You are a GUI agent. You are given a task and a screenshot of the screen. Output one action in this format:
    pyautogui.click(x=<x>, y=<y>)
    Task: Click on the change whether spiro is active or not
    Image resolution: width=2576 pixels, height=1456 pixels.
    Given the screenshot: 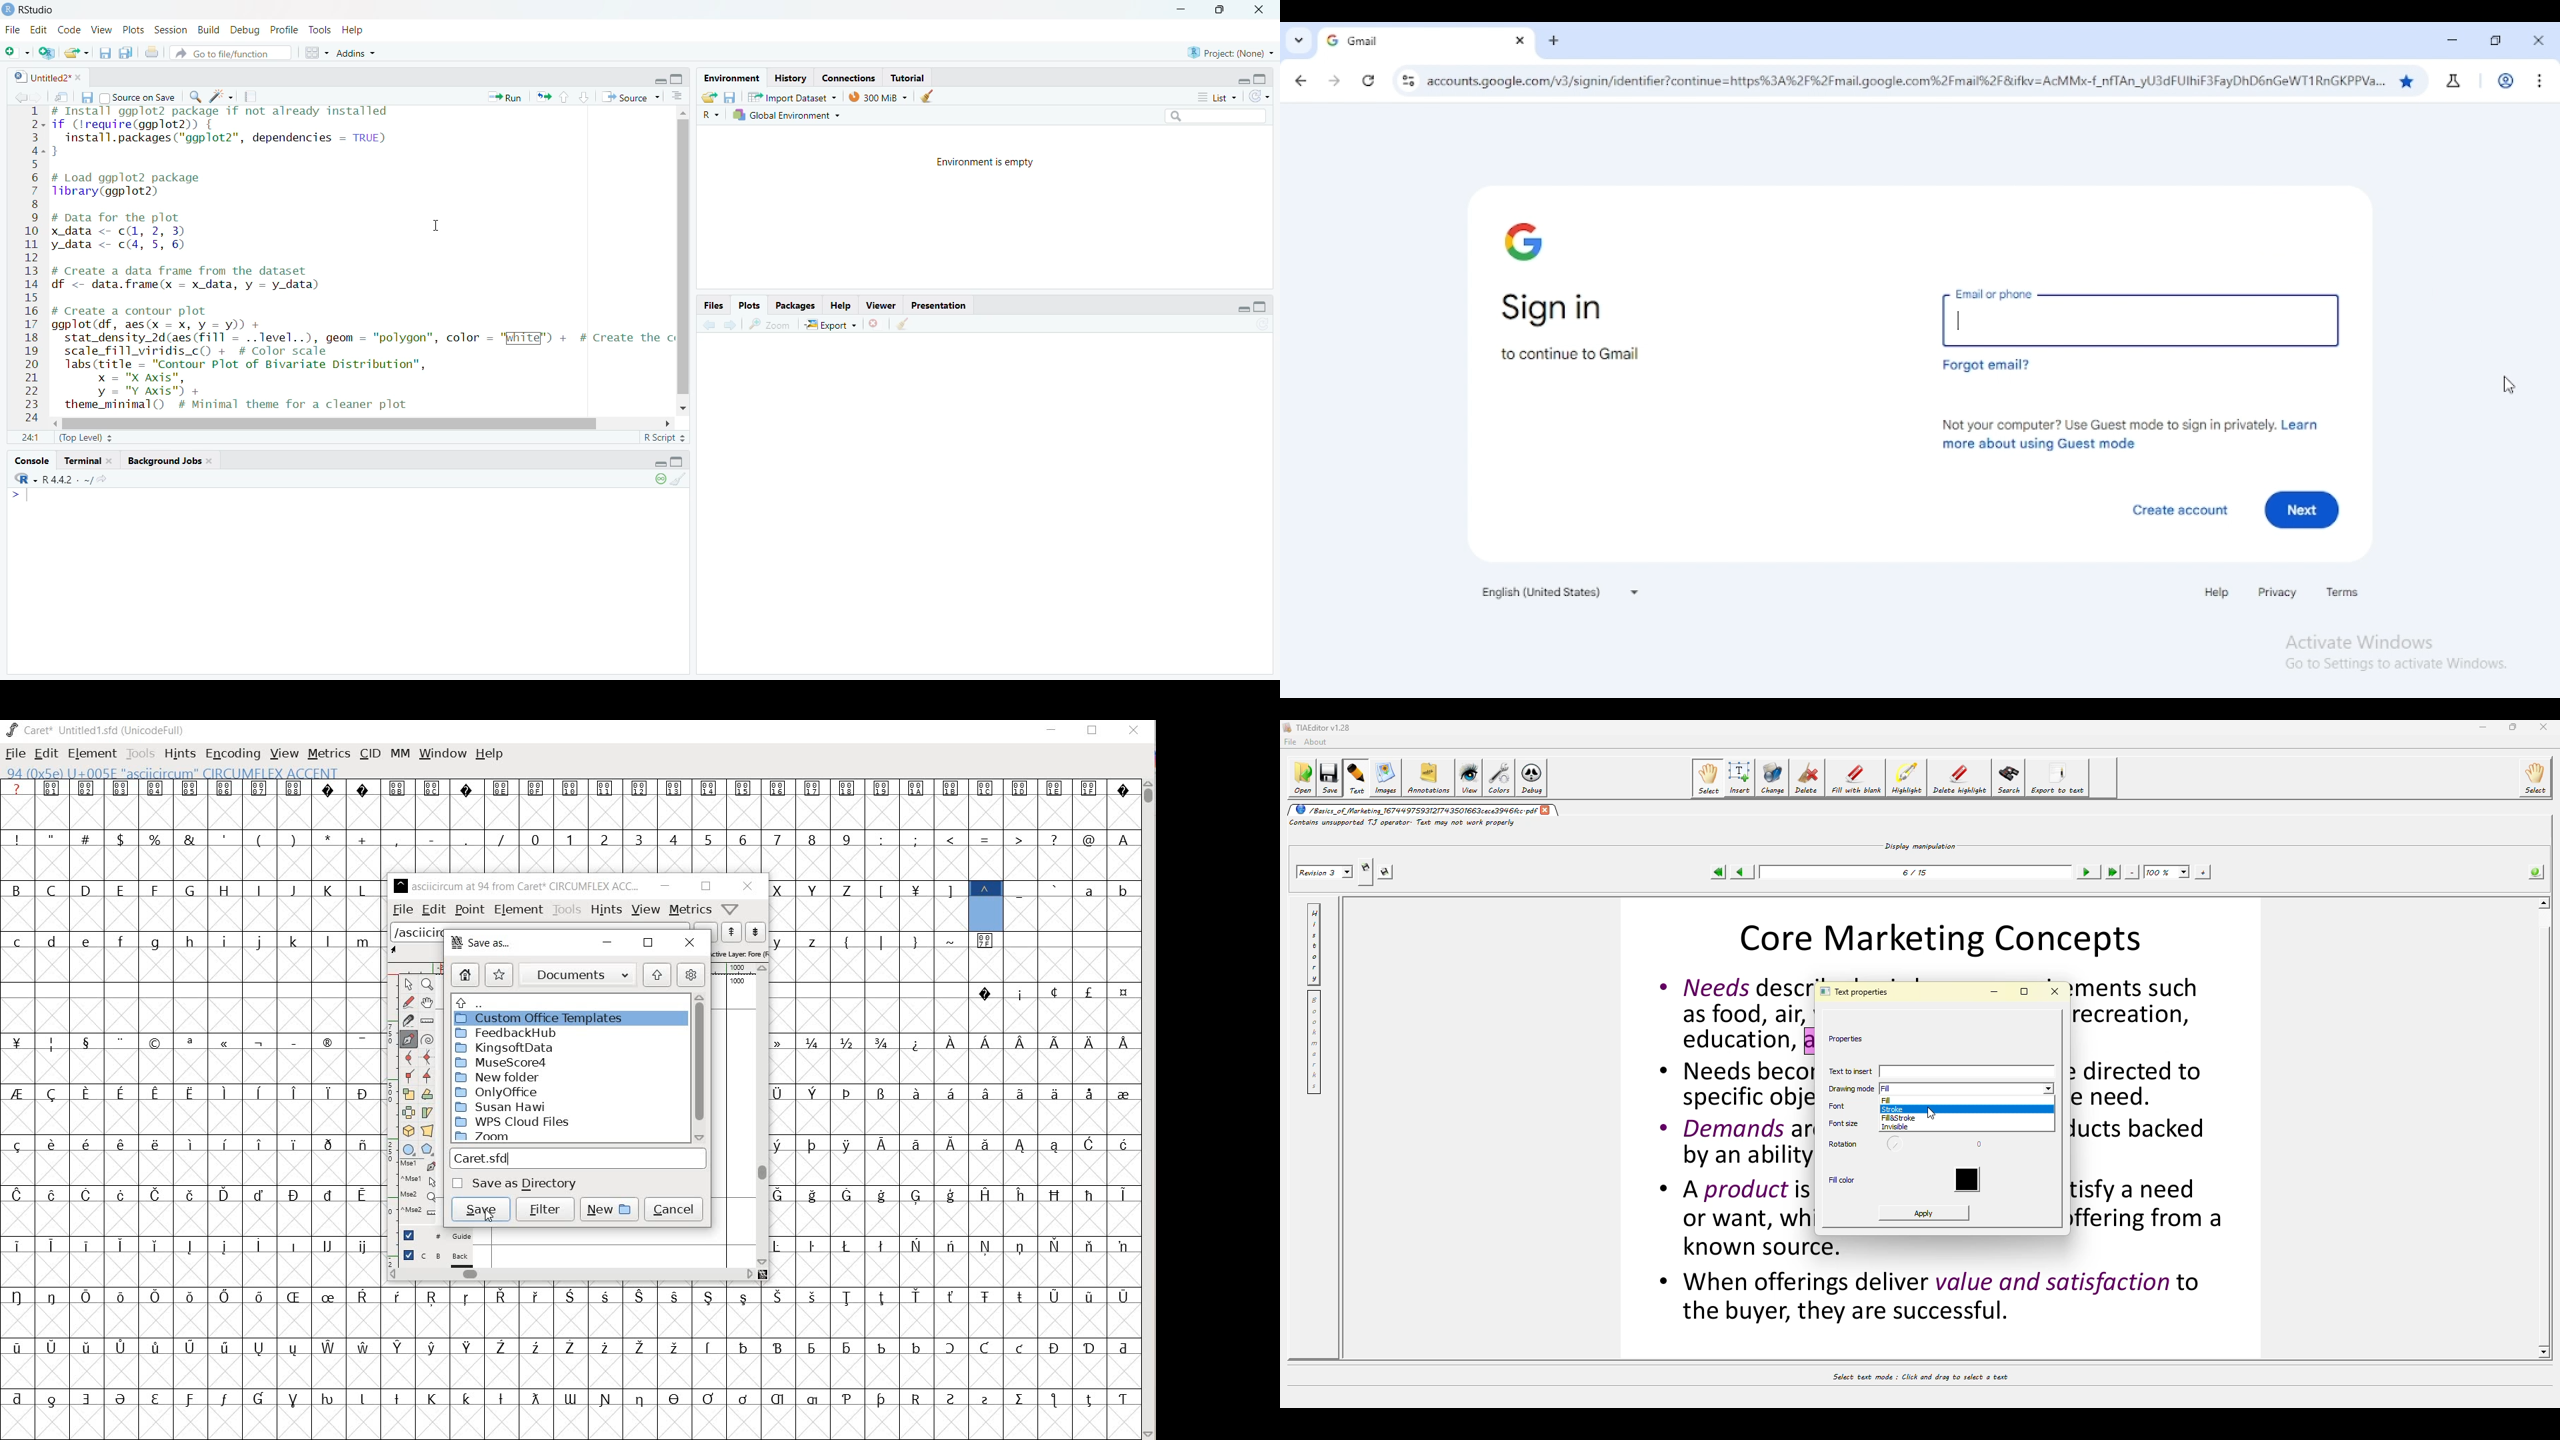 What is the action you would take?
    pyautogui.click(x=429, y=1039)
    